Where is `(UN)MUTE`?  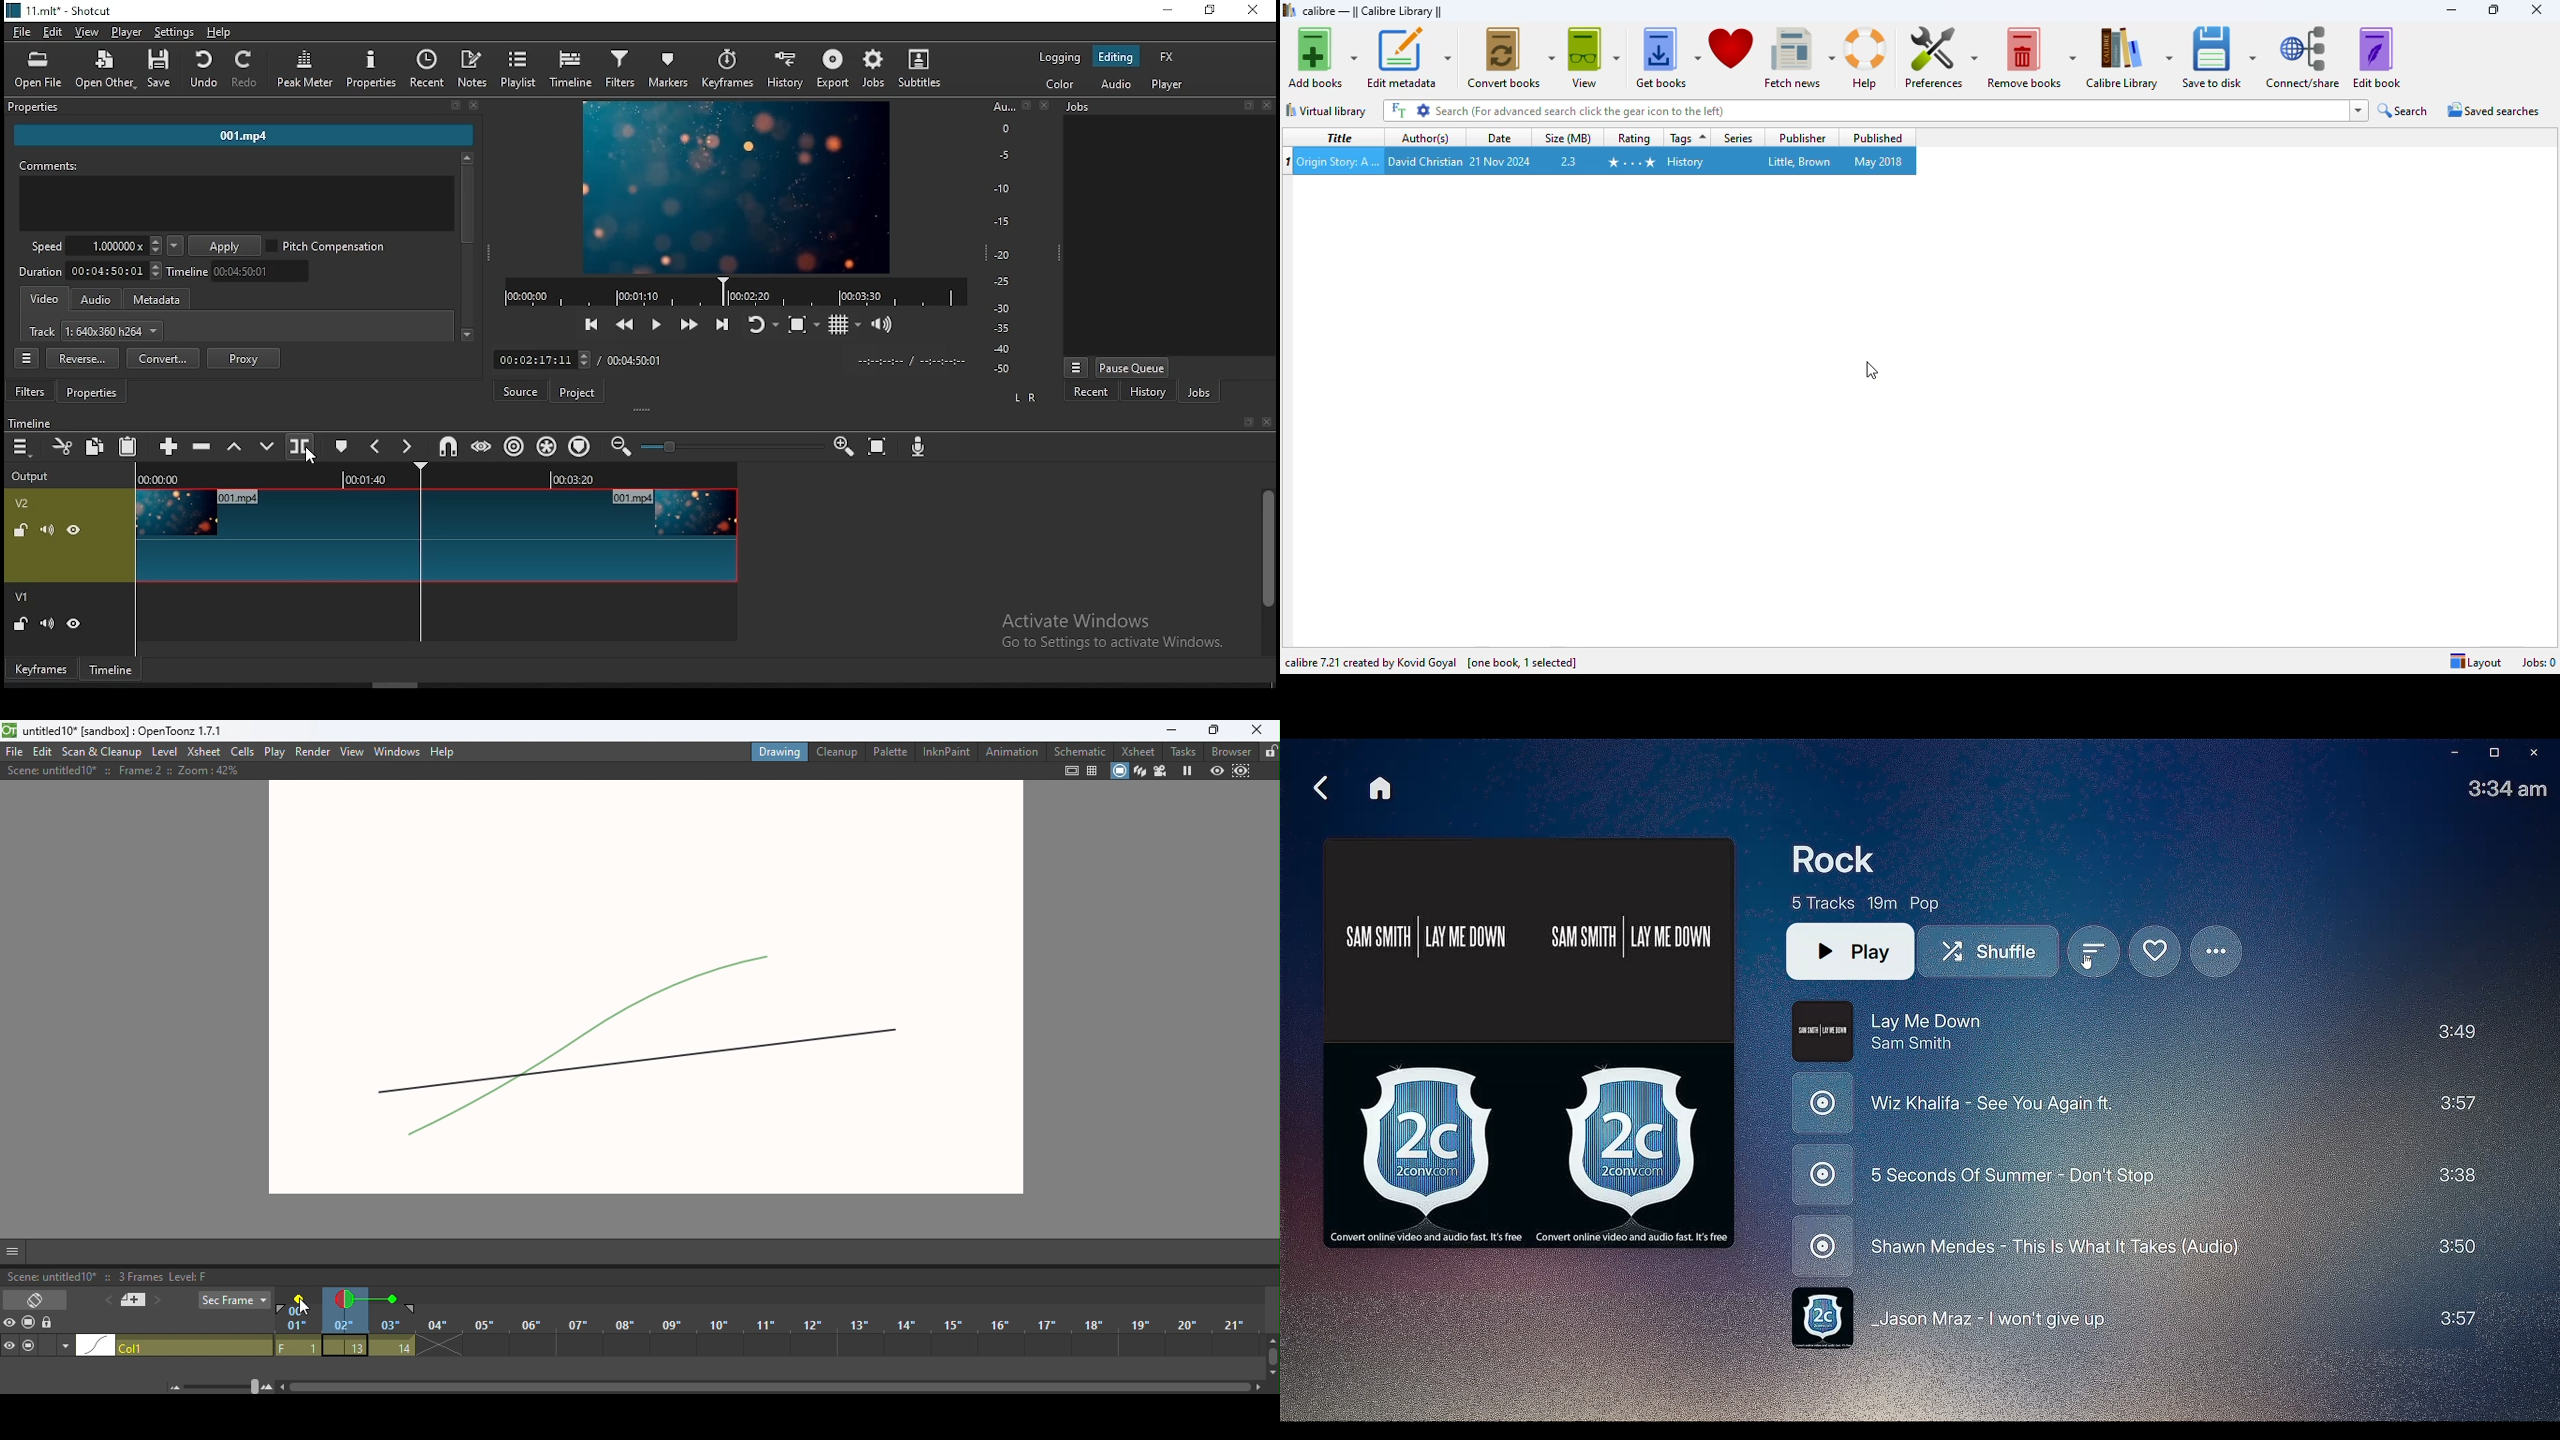 (UN)MUTE is located at coordinates (46, 528).